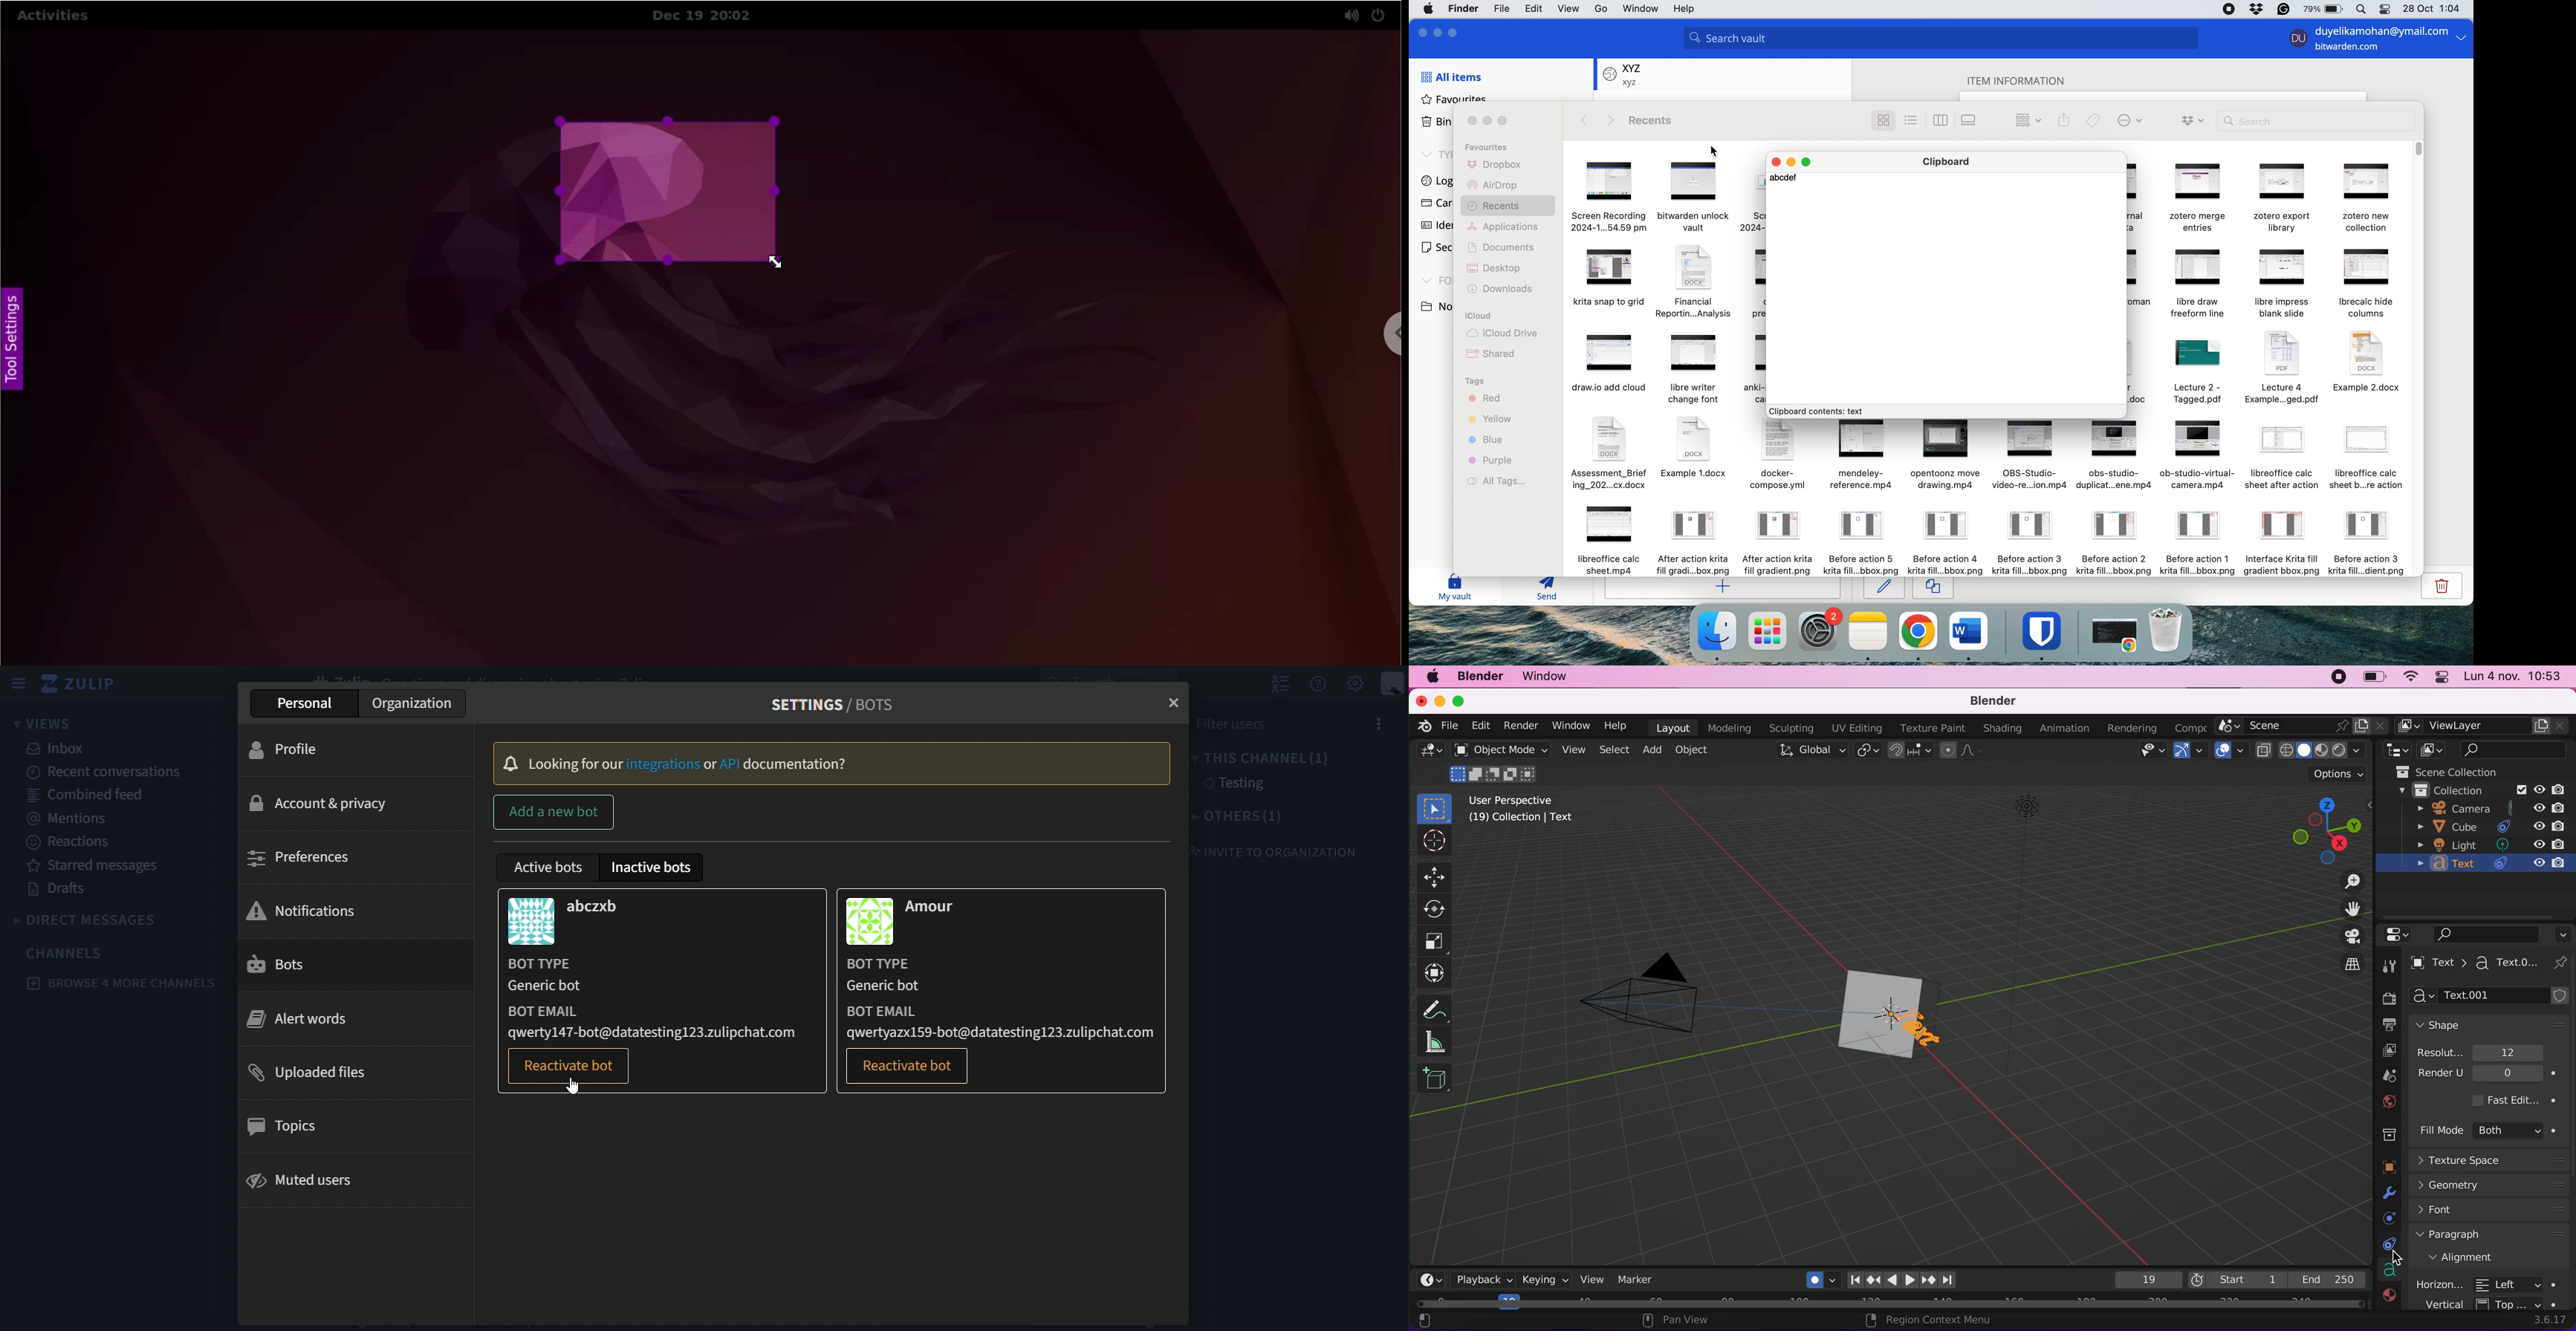  What do you see at coordinates (1553, 678) in the screenshot?
I see `window` at bounding box center [1553, 678].